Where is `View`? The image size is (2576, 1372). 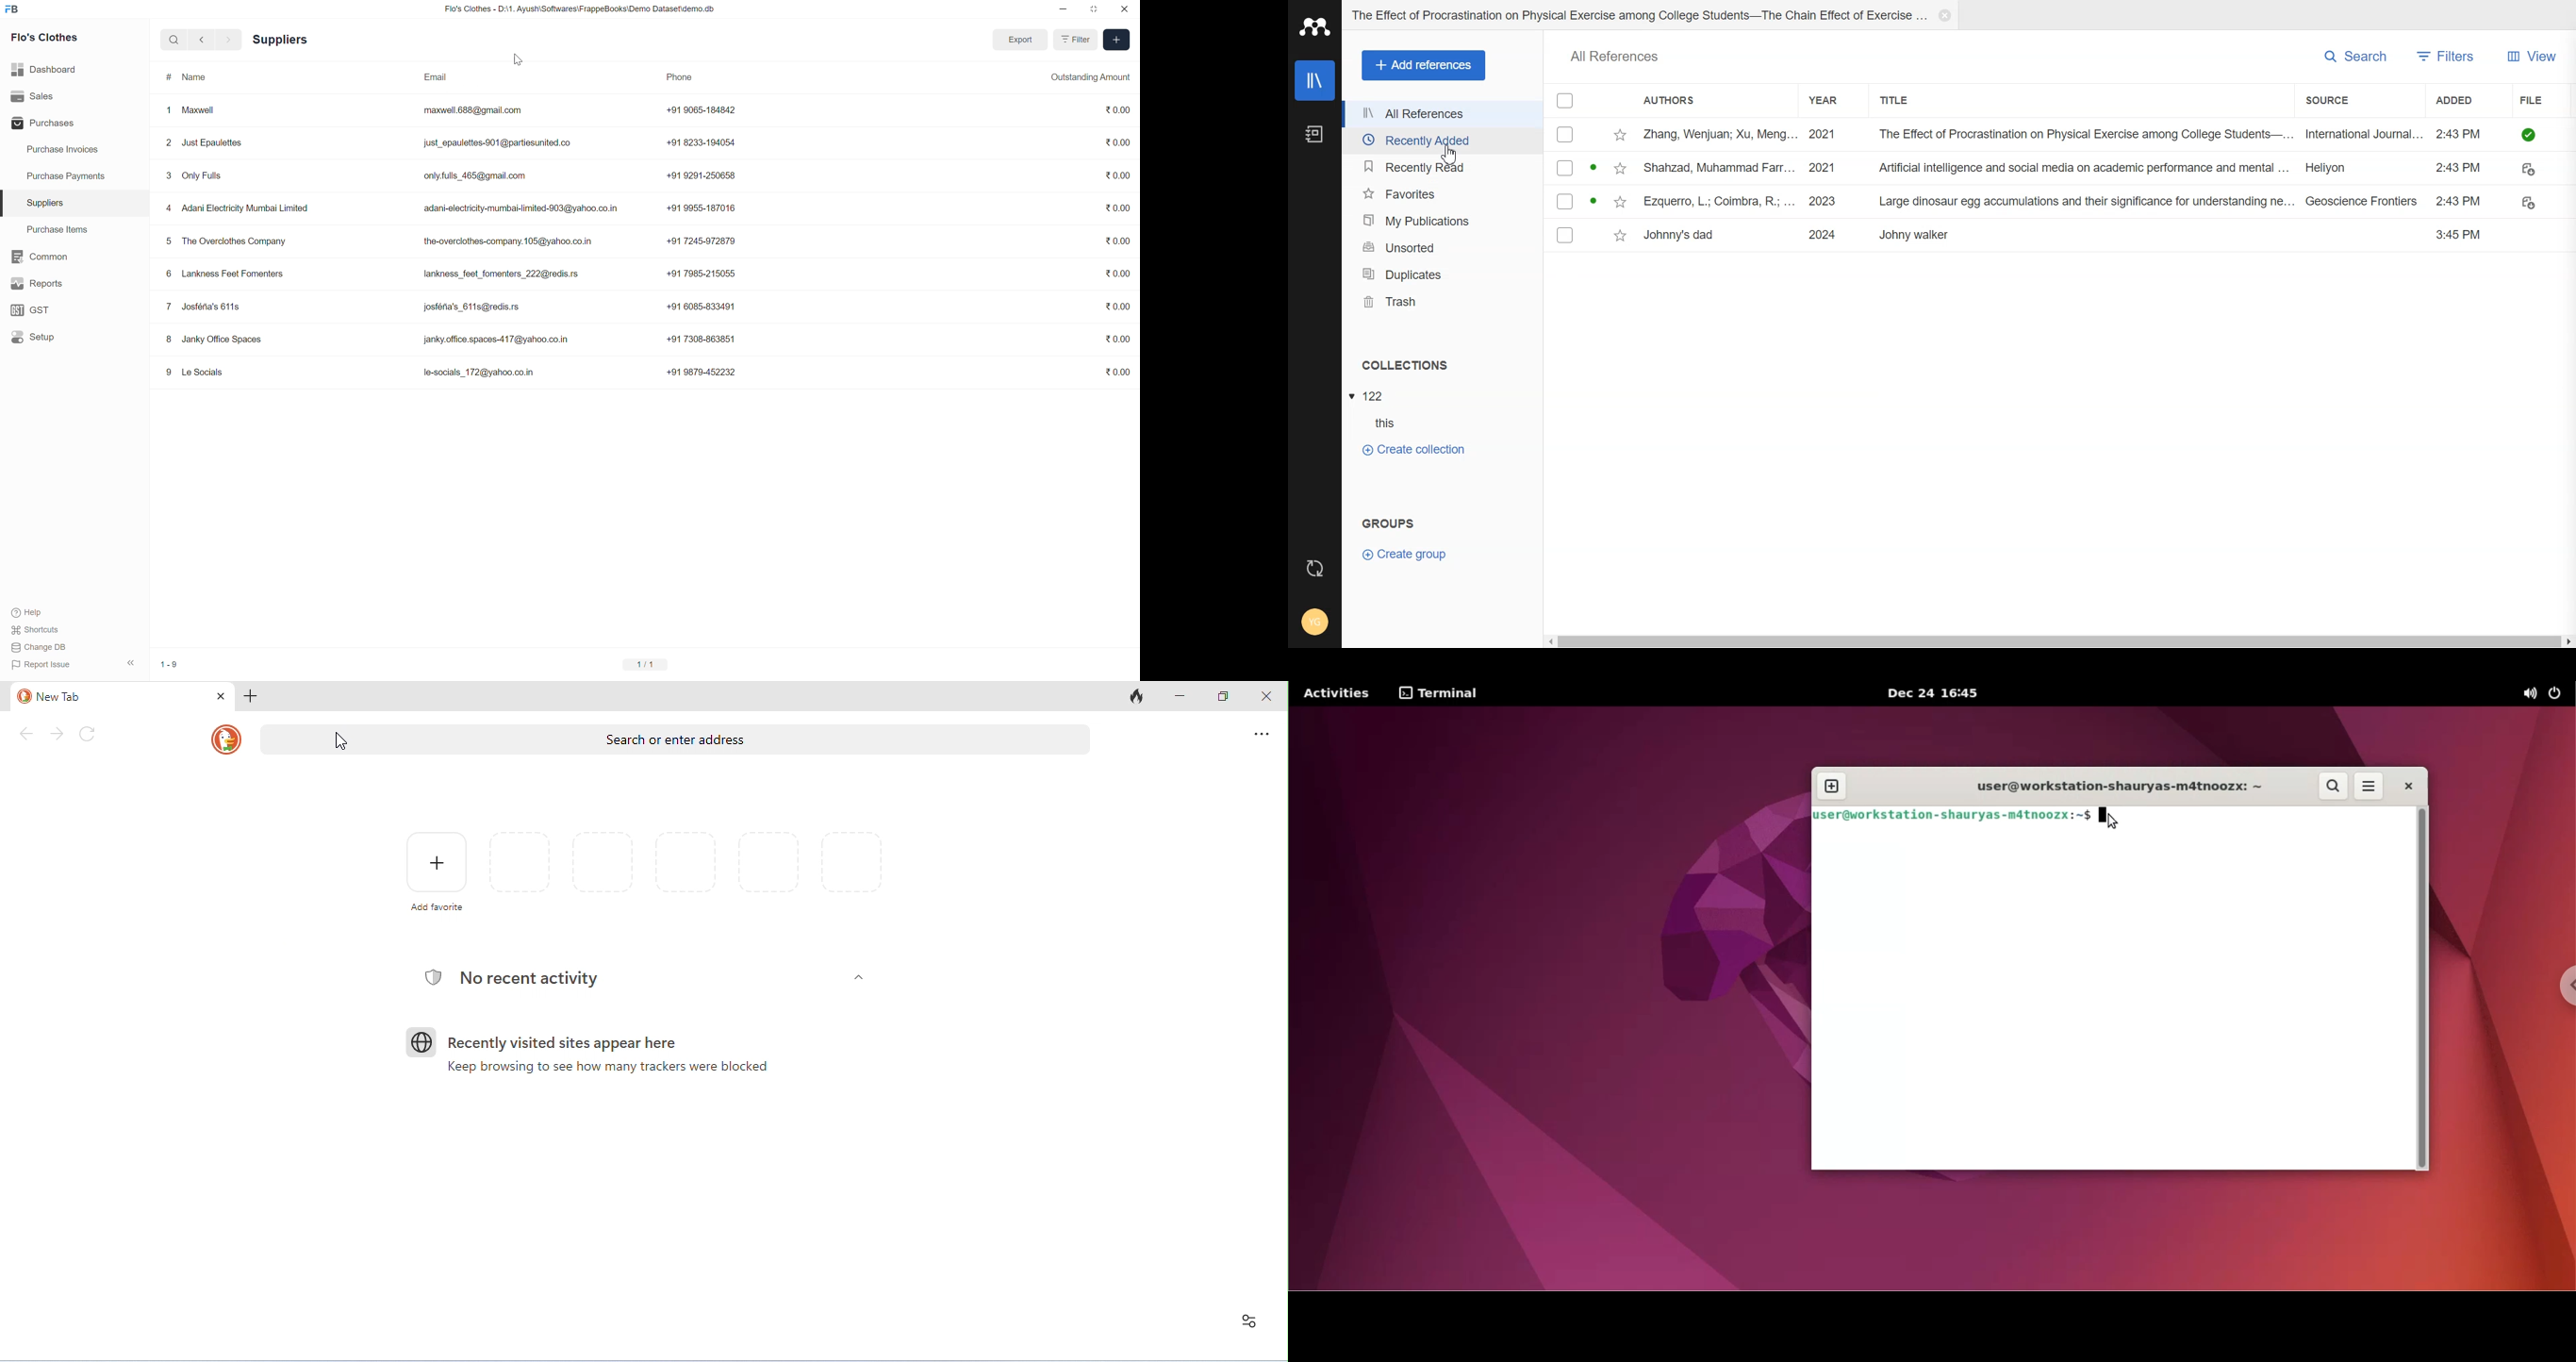
View is located at coordinates (2532, 55).